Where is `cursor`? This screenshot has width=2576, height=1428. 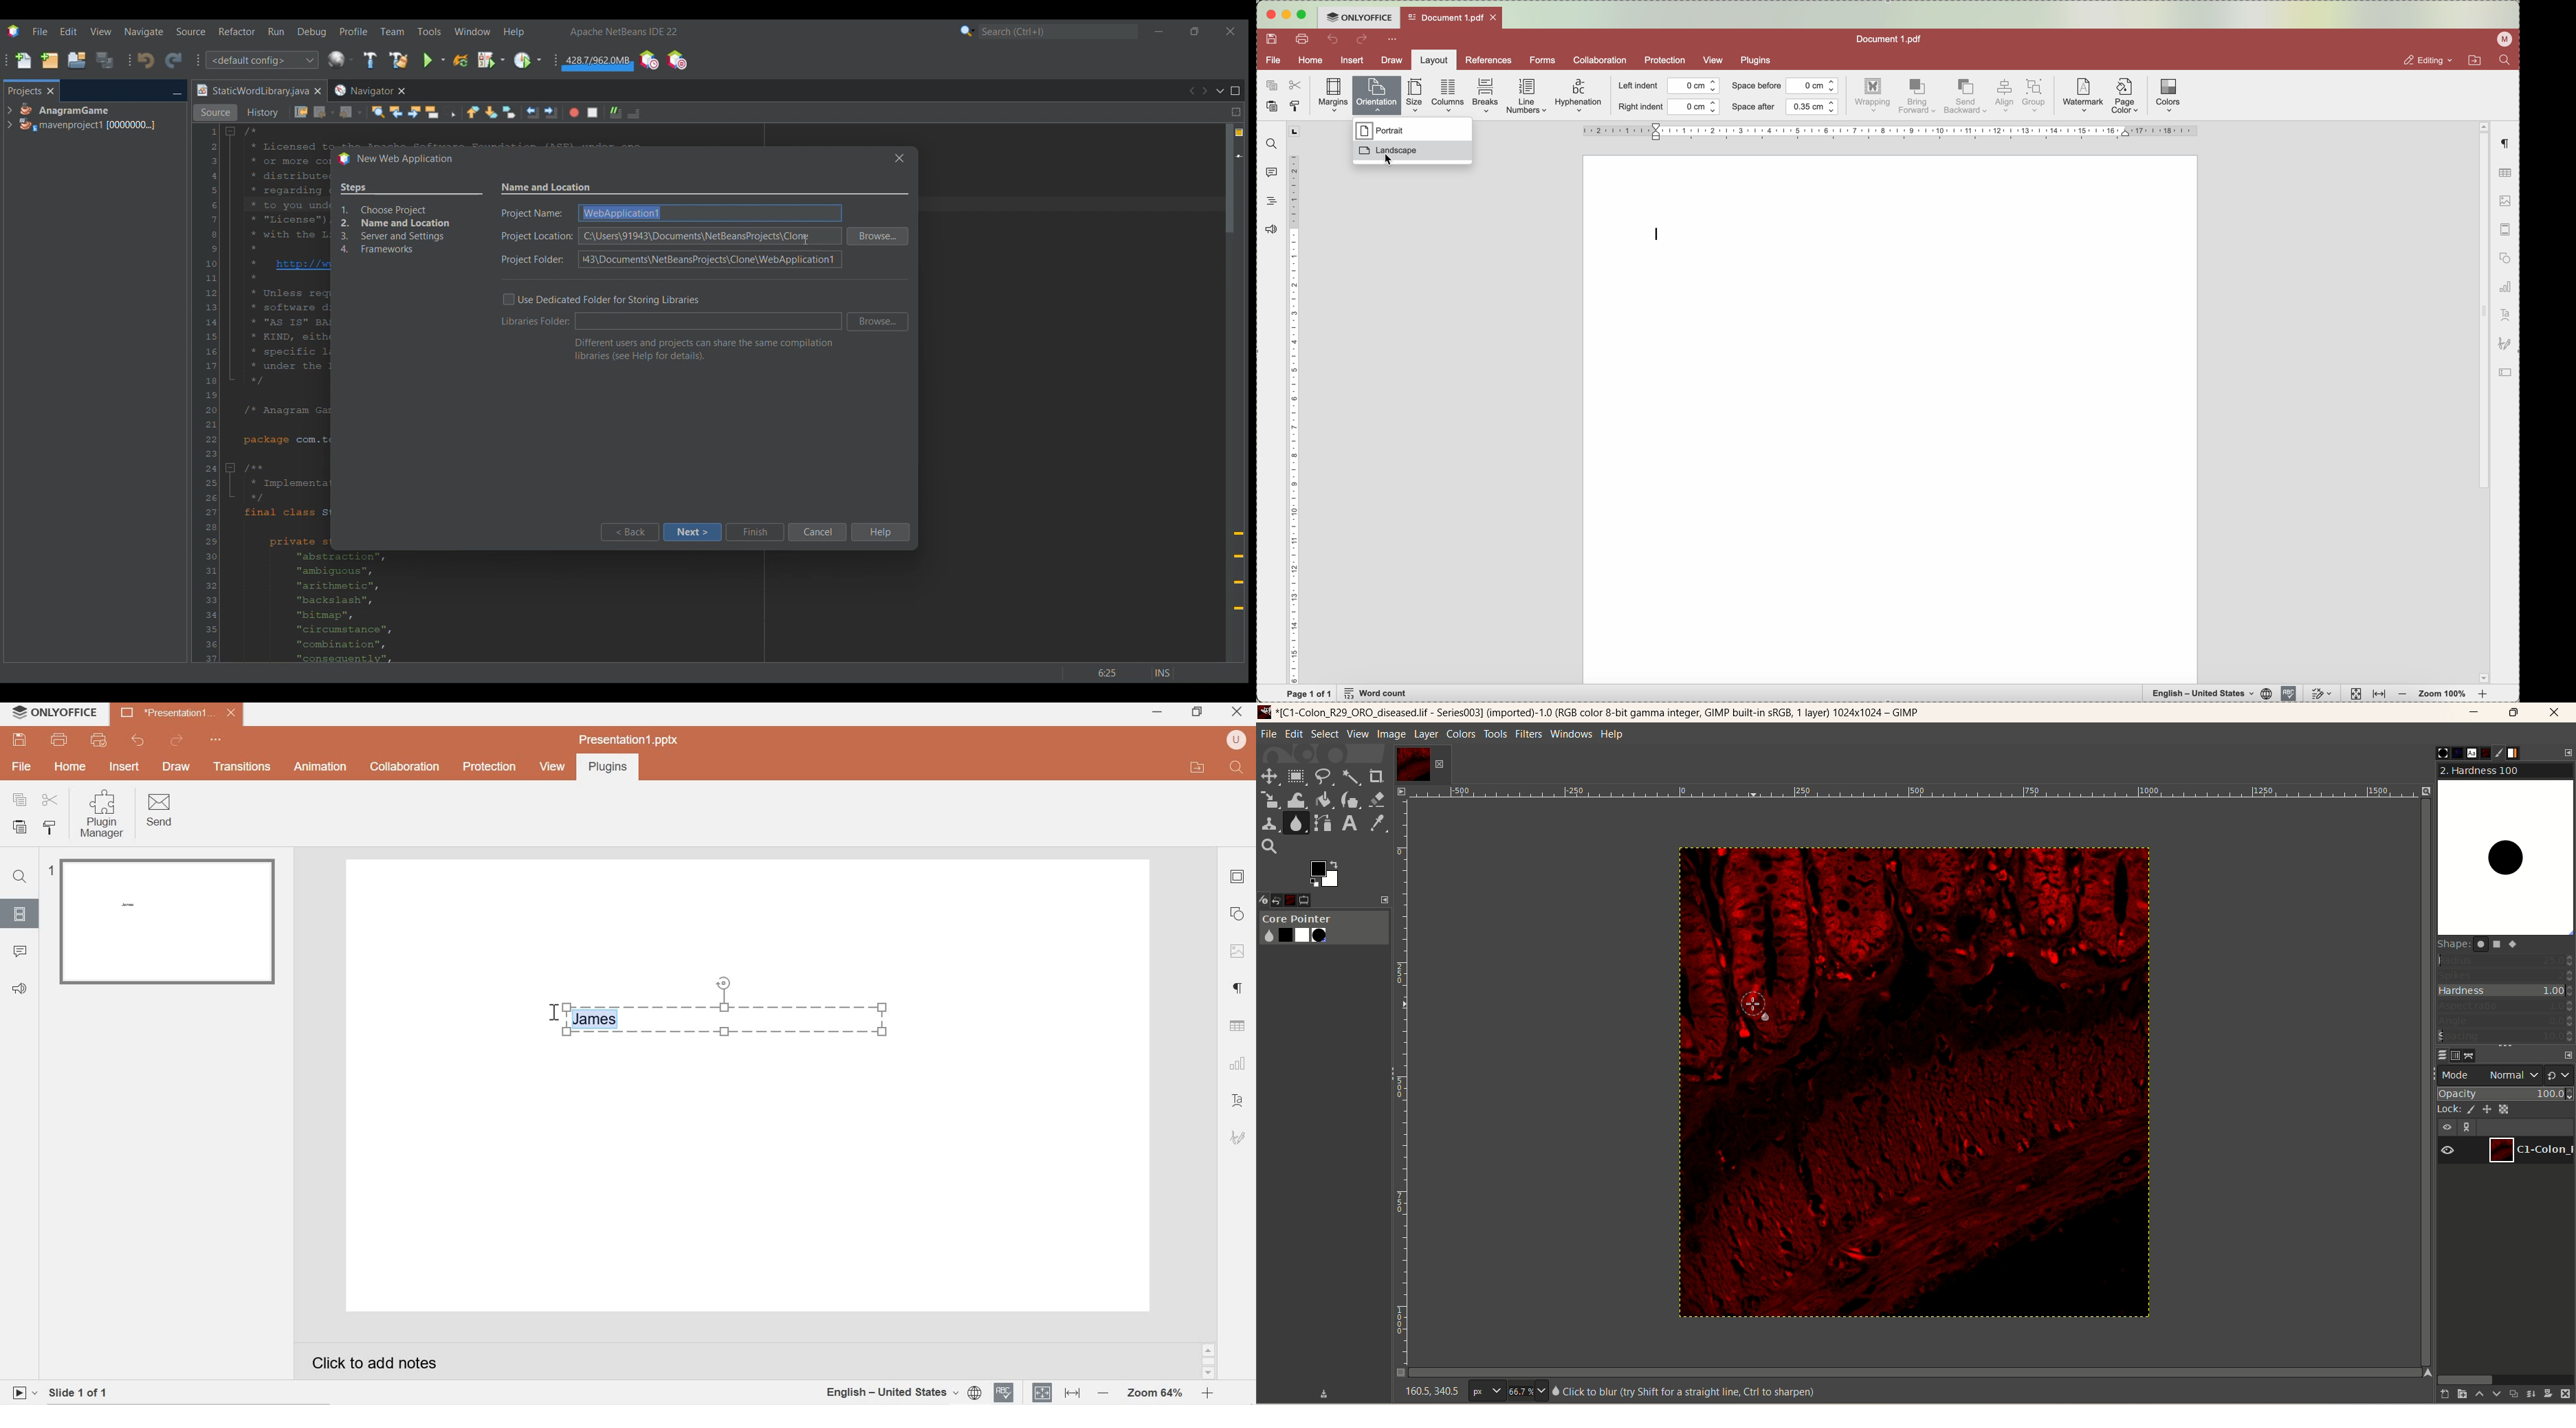 cursor is located at coordinates (1388, 159).